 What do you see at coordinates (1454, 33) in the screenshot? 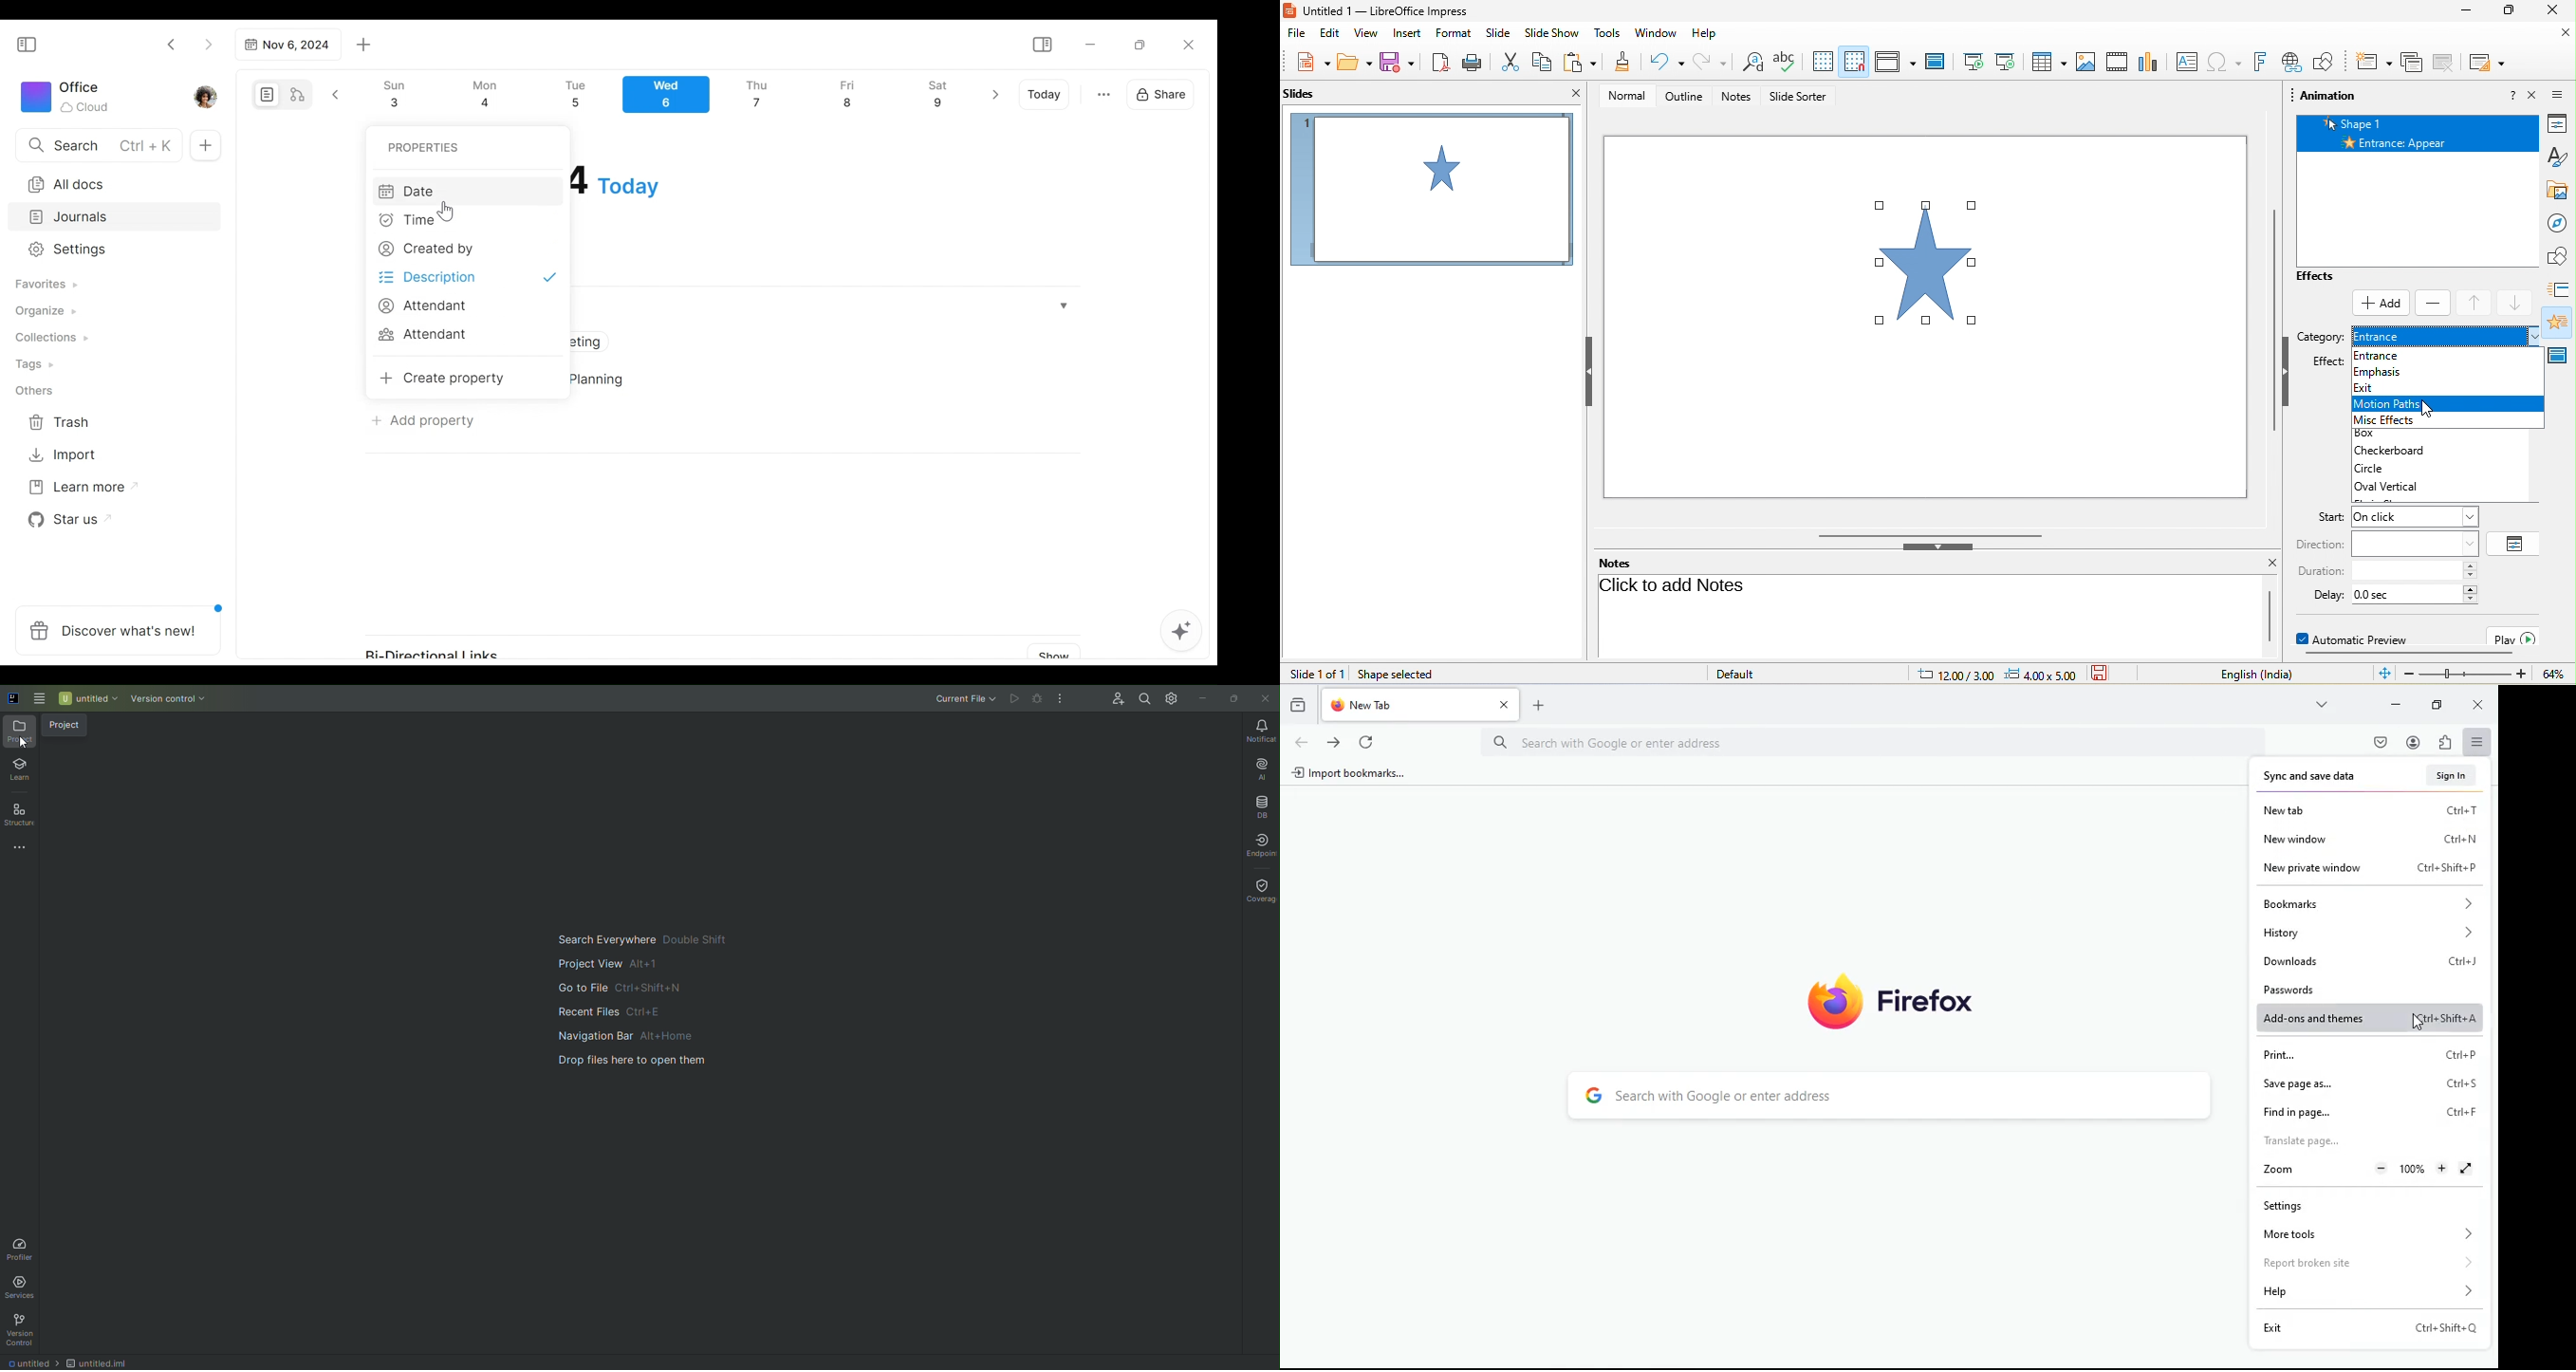
I see `format` at bounding box center [1454, 33].